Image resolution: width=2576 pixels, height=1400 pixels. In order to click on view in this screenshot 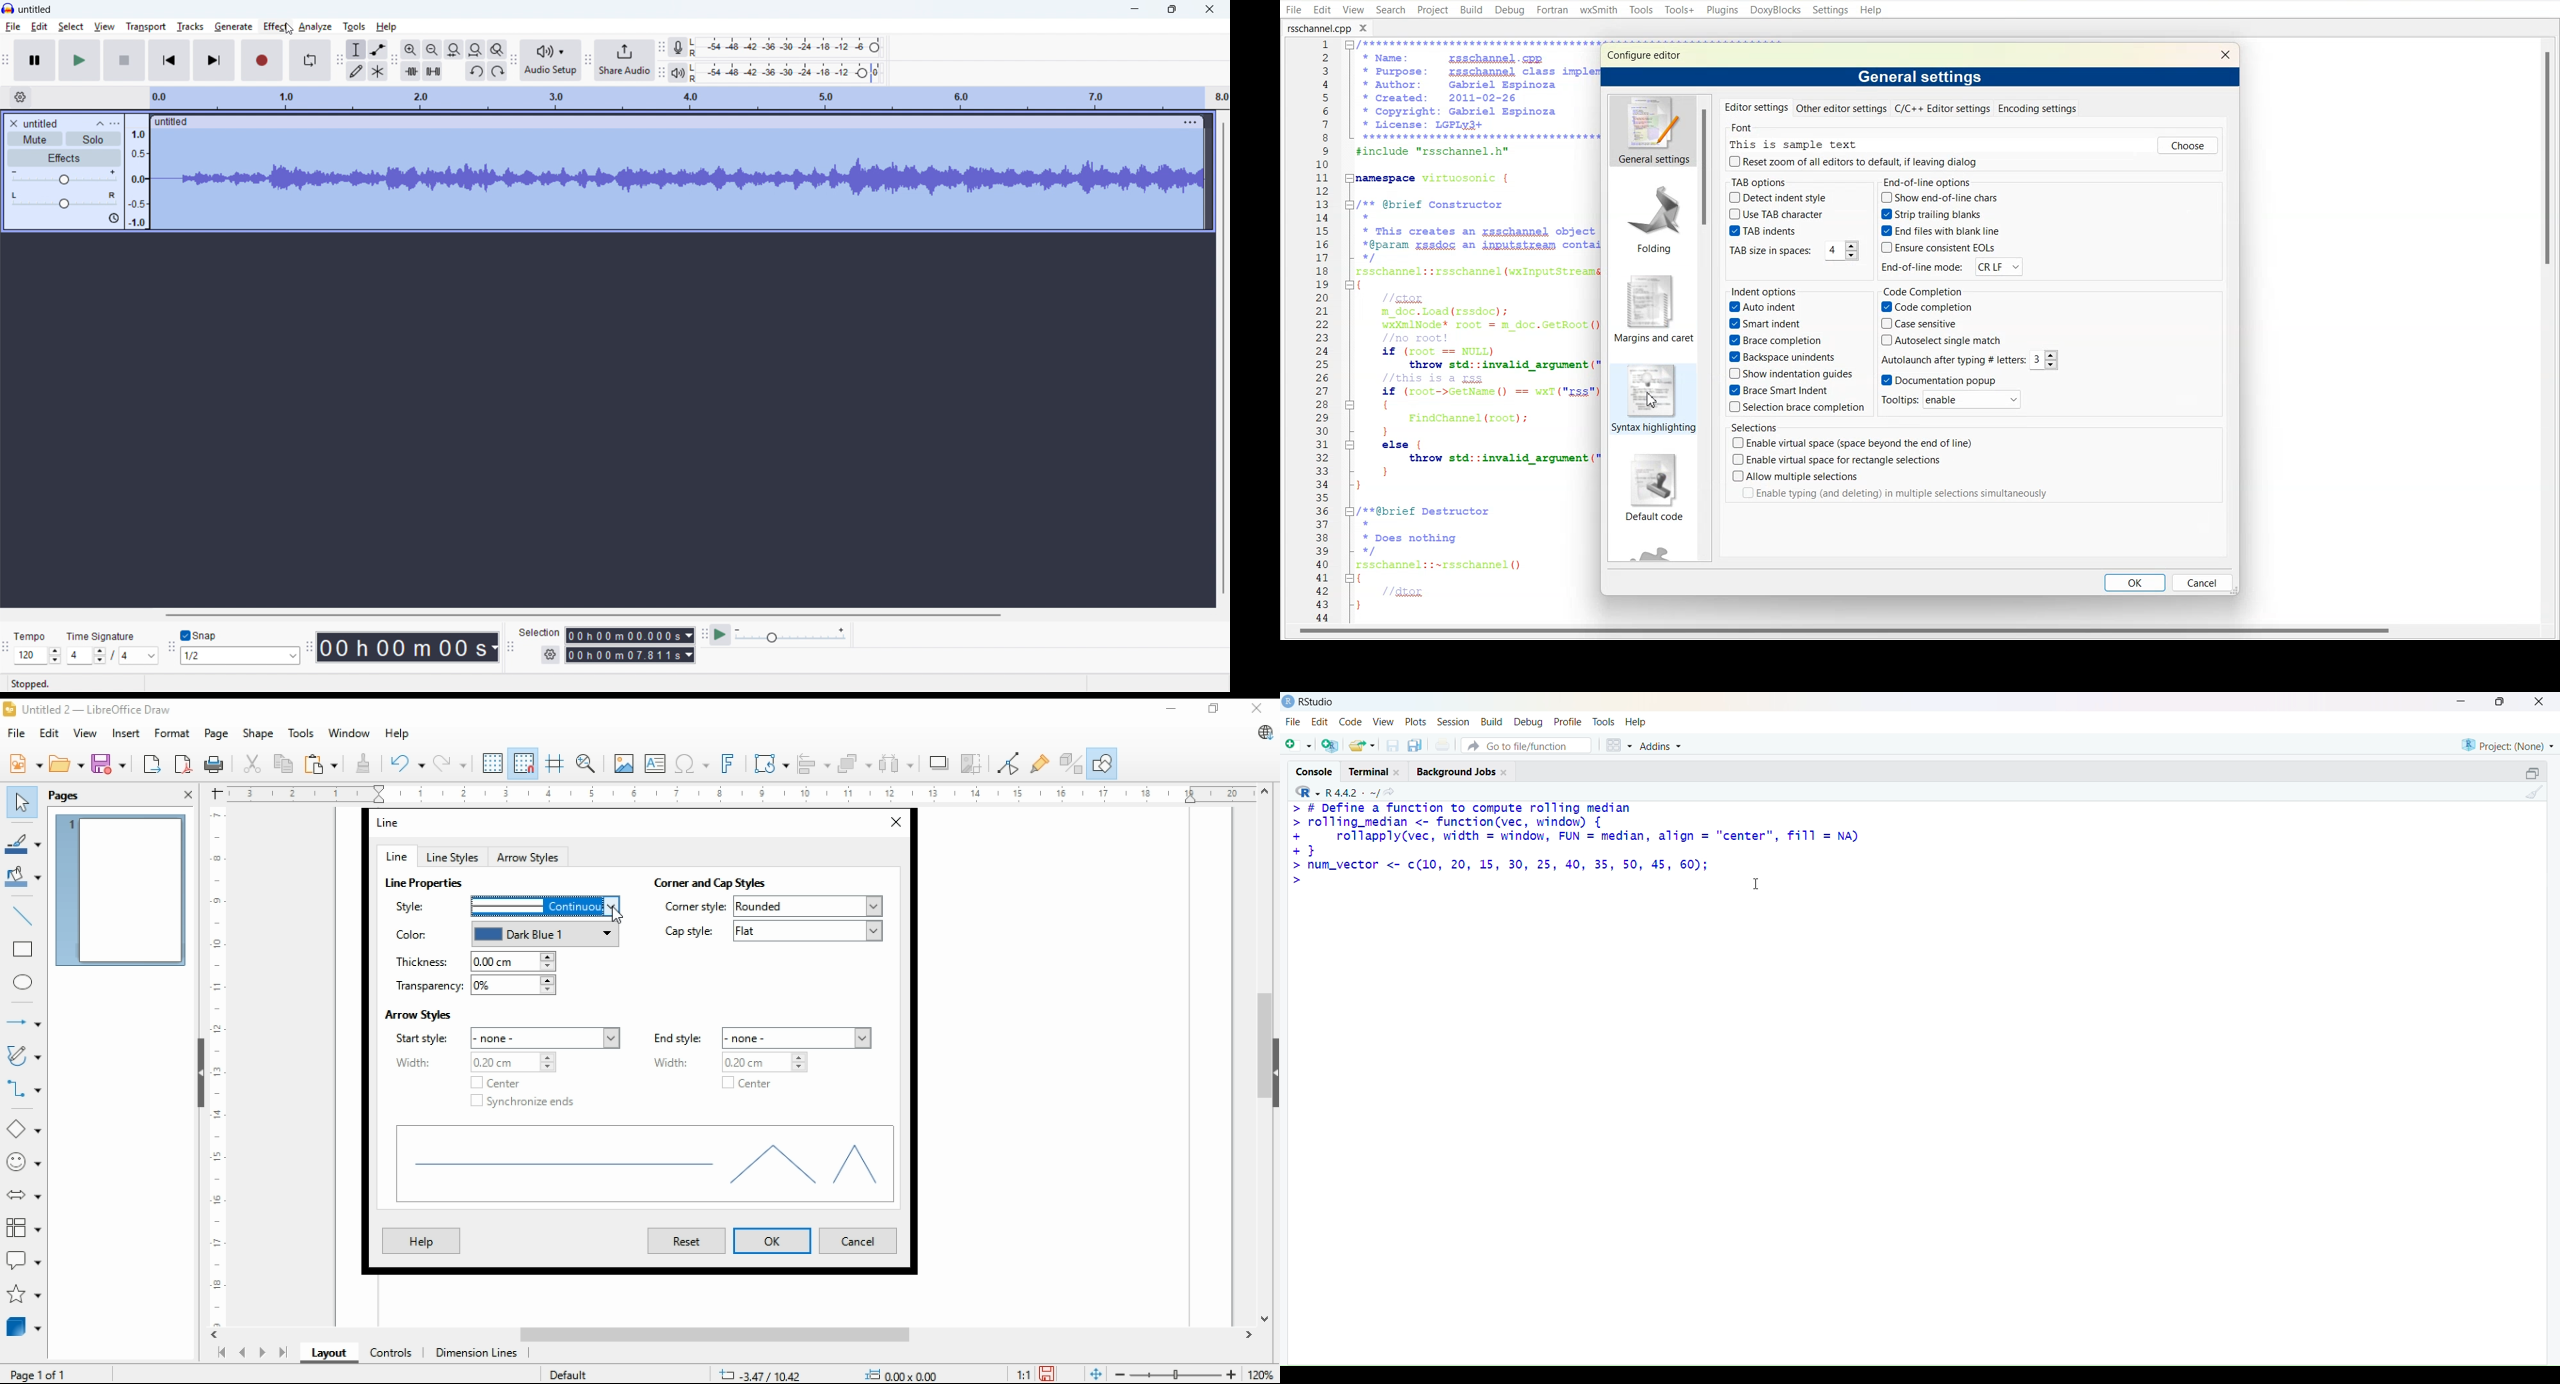, I will do `click(1383, 723)`.